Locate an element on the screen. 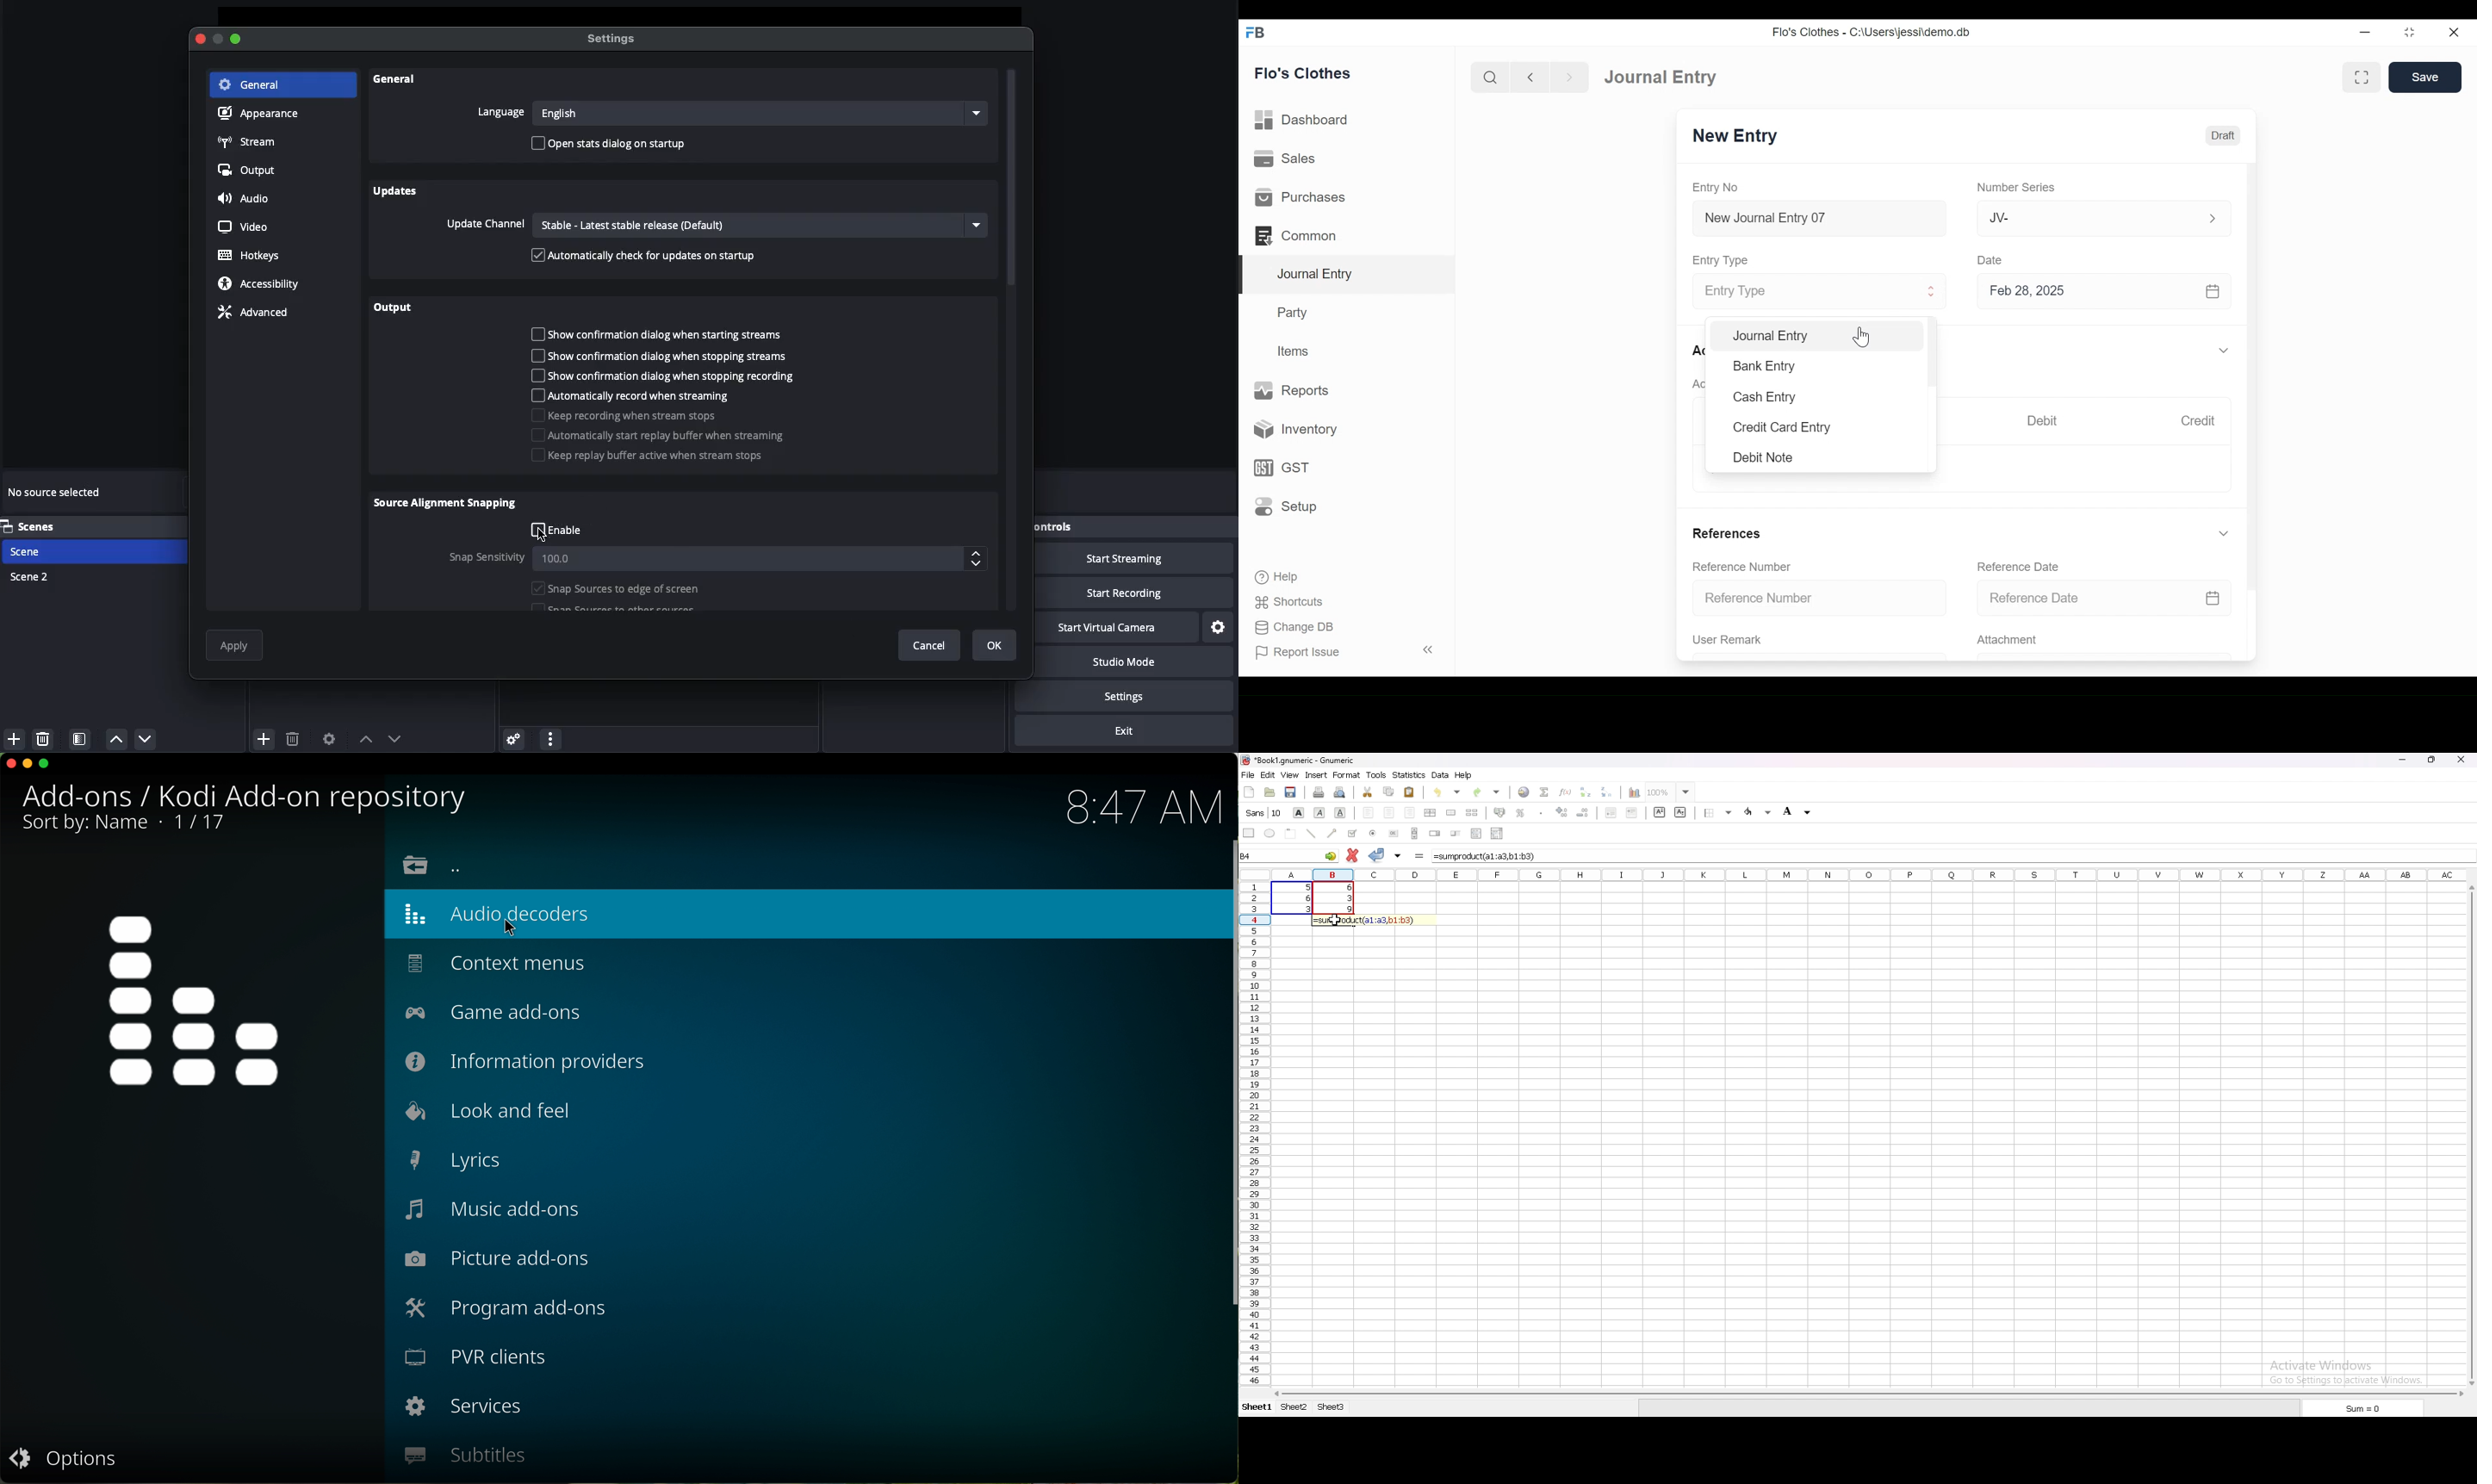 The width and height of the screenshot is (2492, 1484). Button is located at coordinates (219, 40).